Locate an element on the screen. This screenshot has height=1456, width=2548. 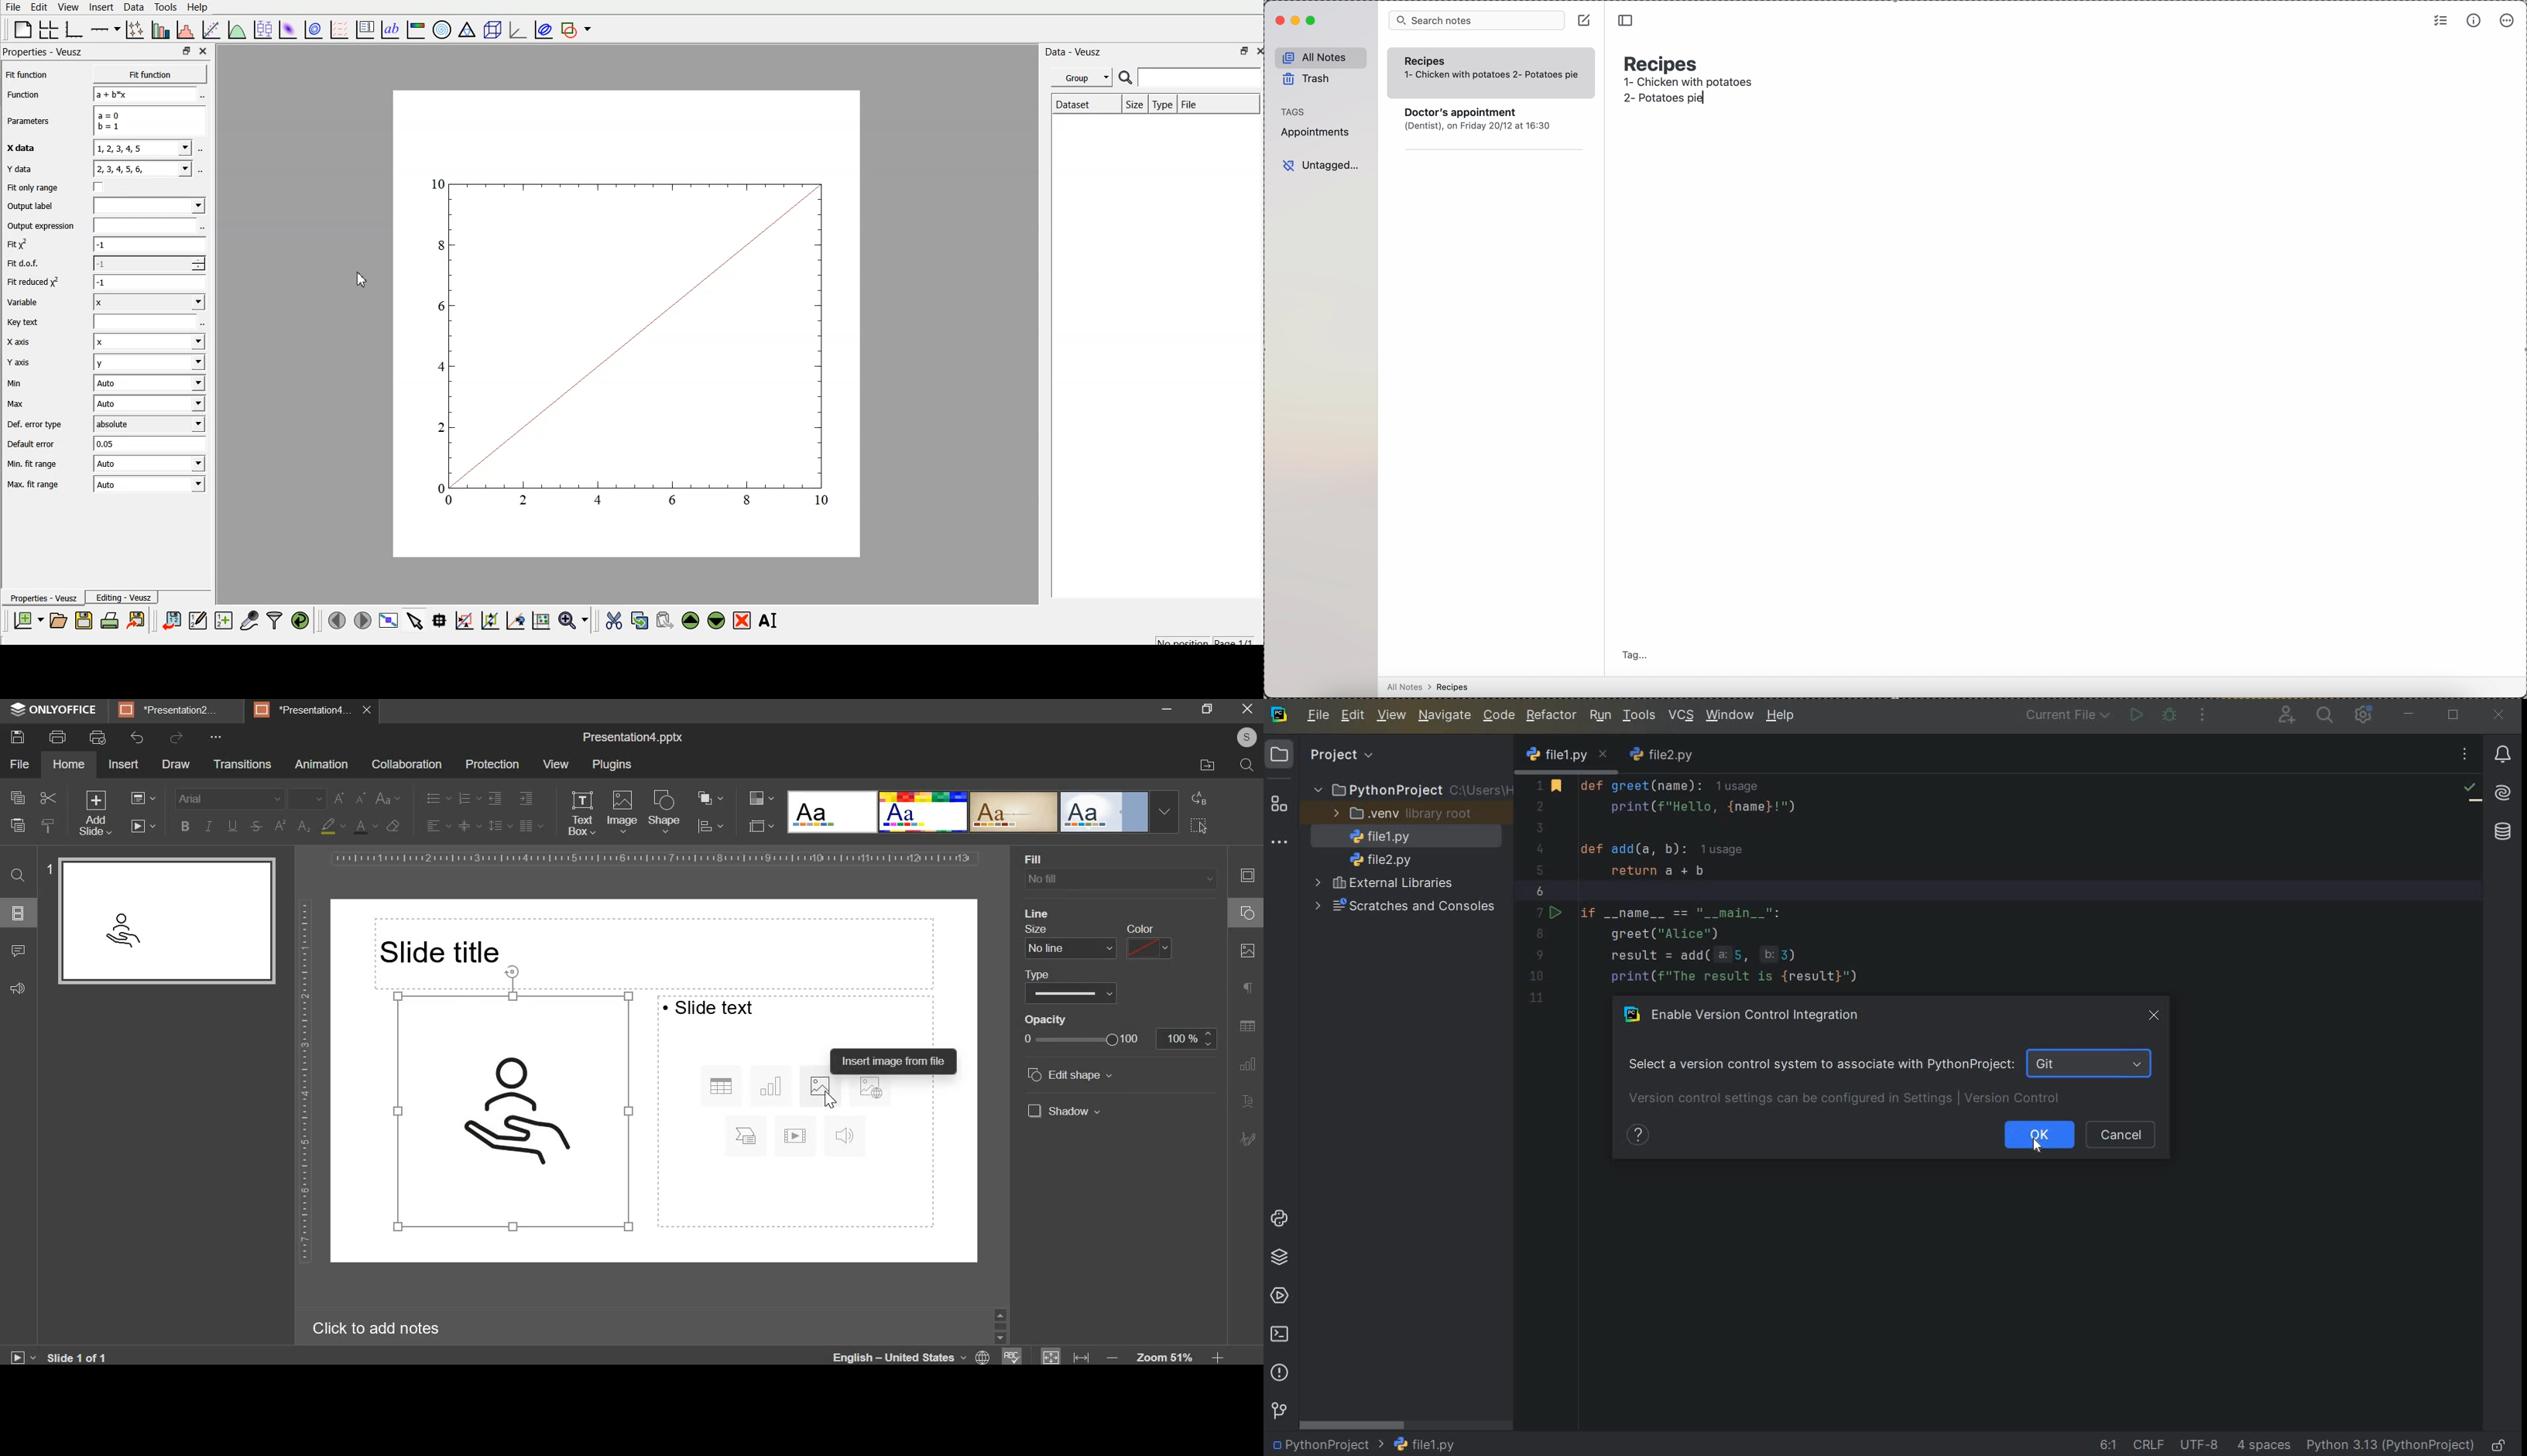
python console is located at coordinates (1279, 1219).